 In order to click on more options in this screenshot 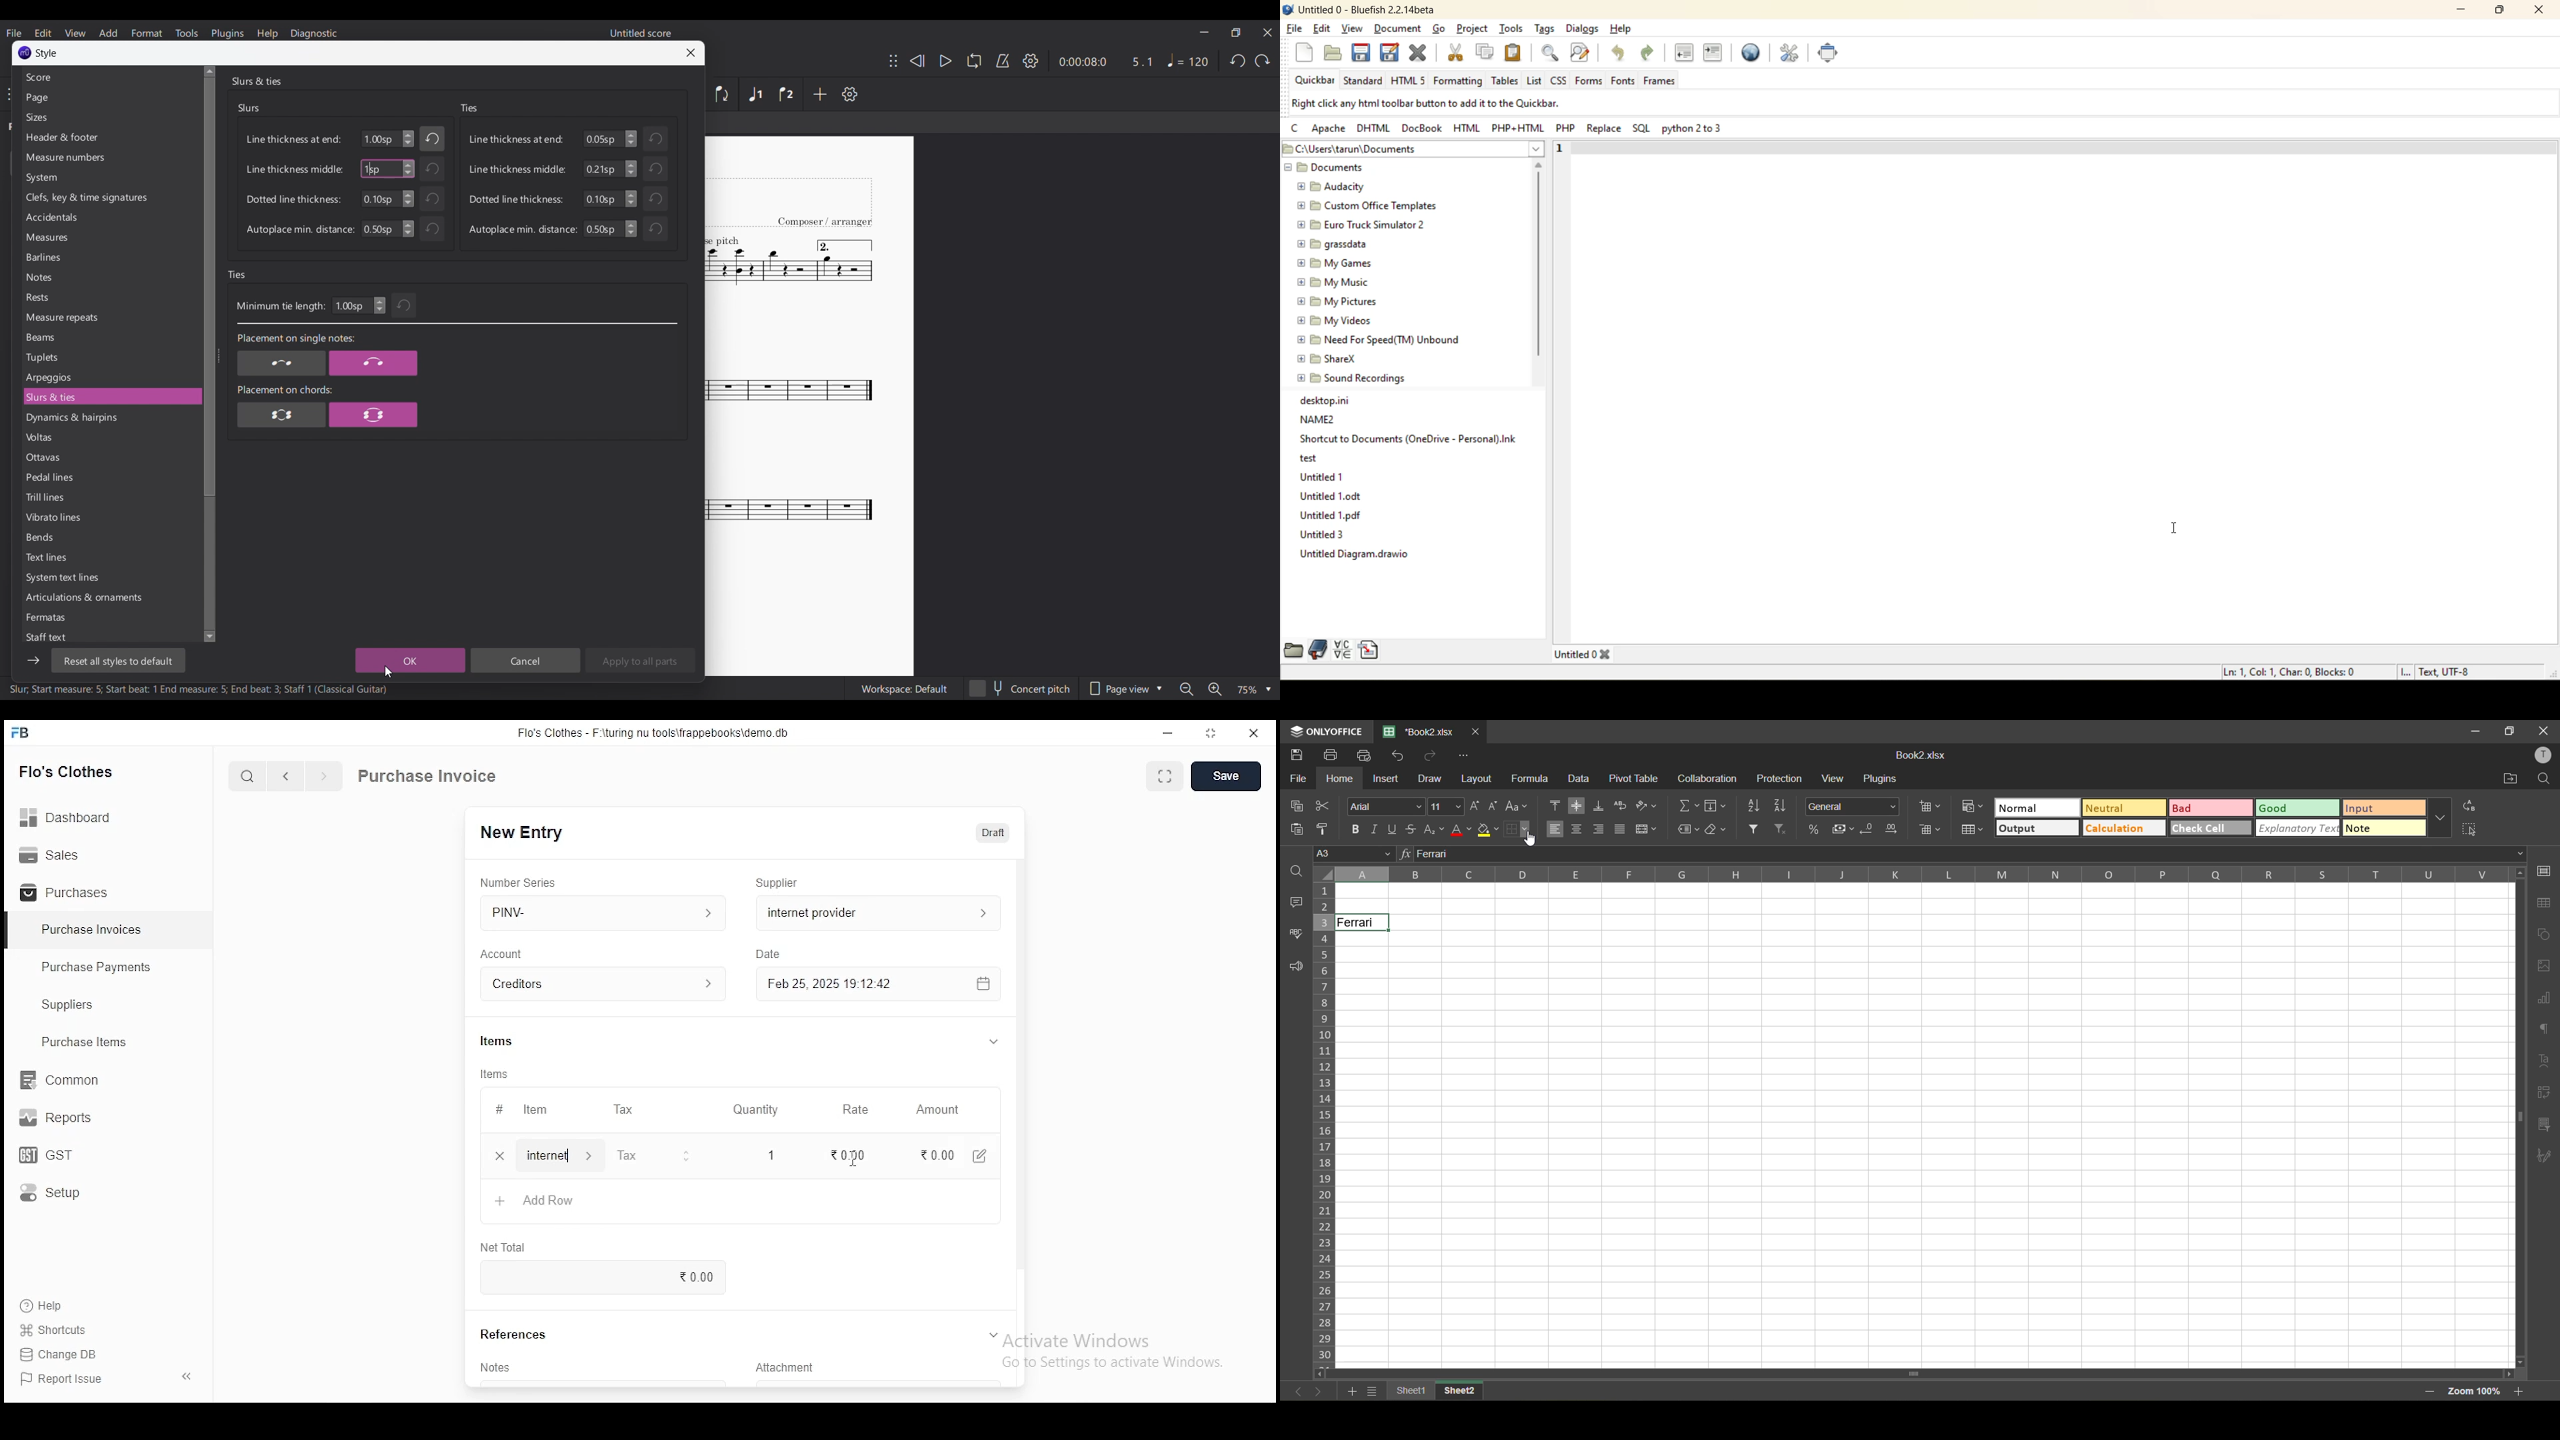, I will do `click(2441, 819)`.